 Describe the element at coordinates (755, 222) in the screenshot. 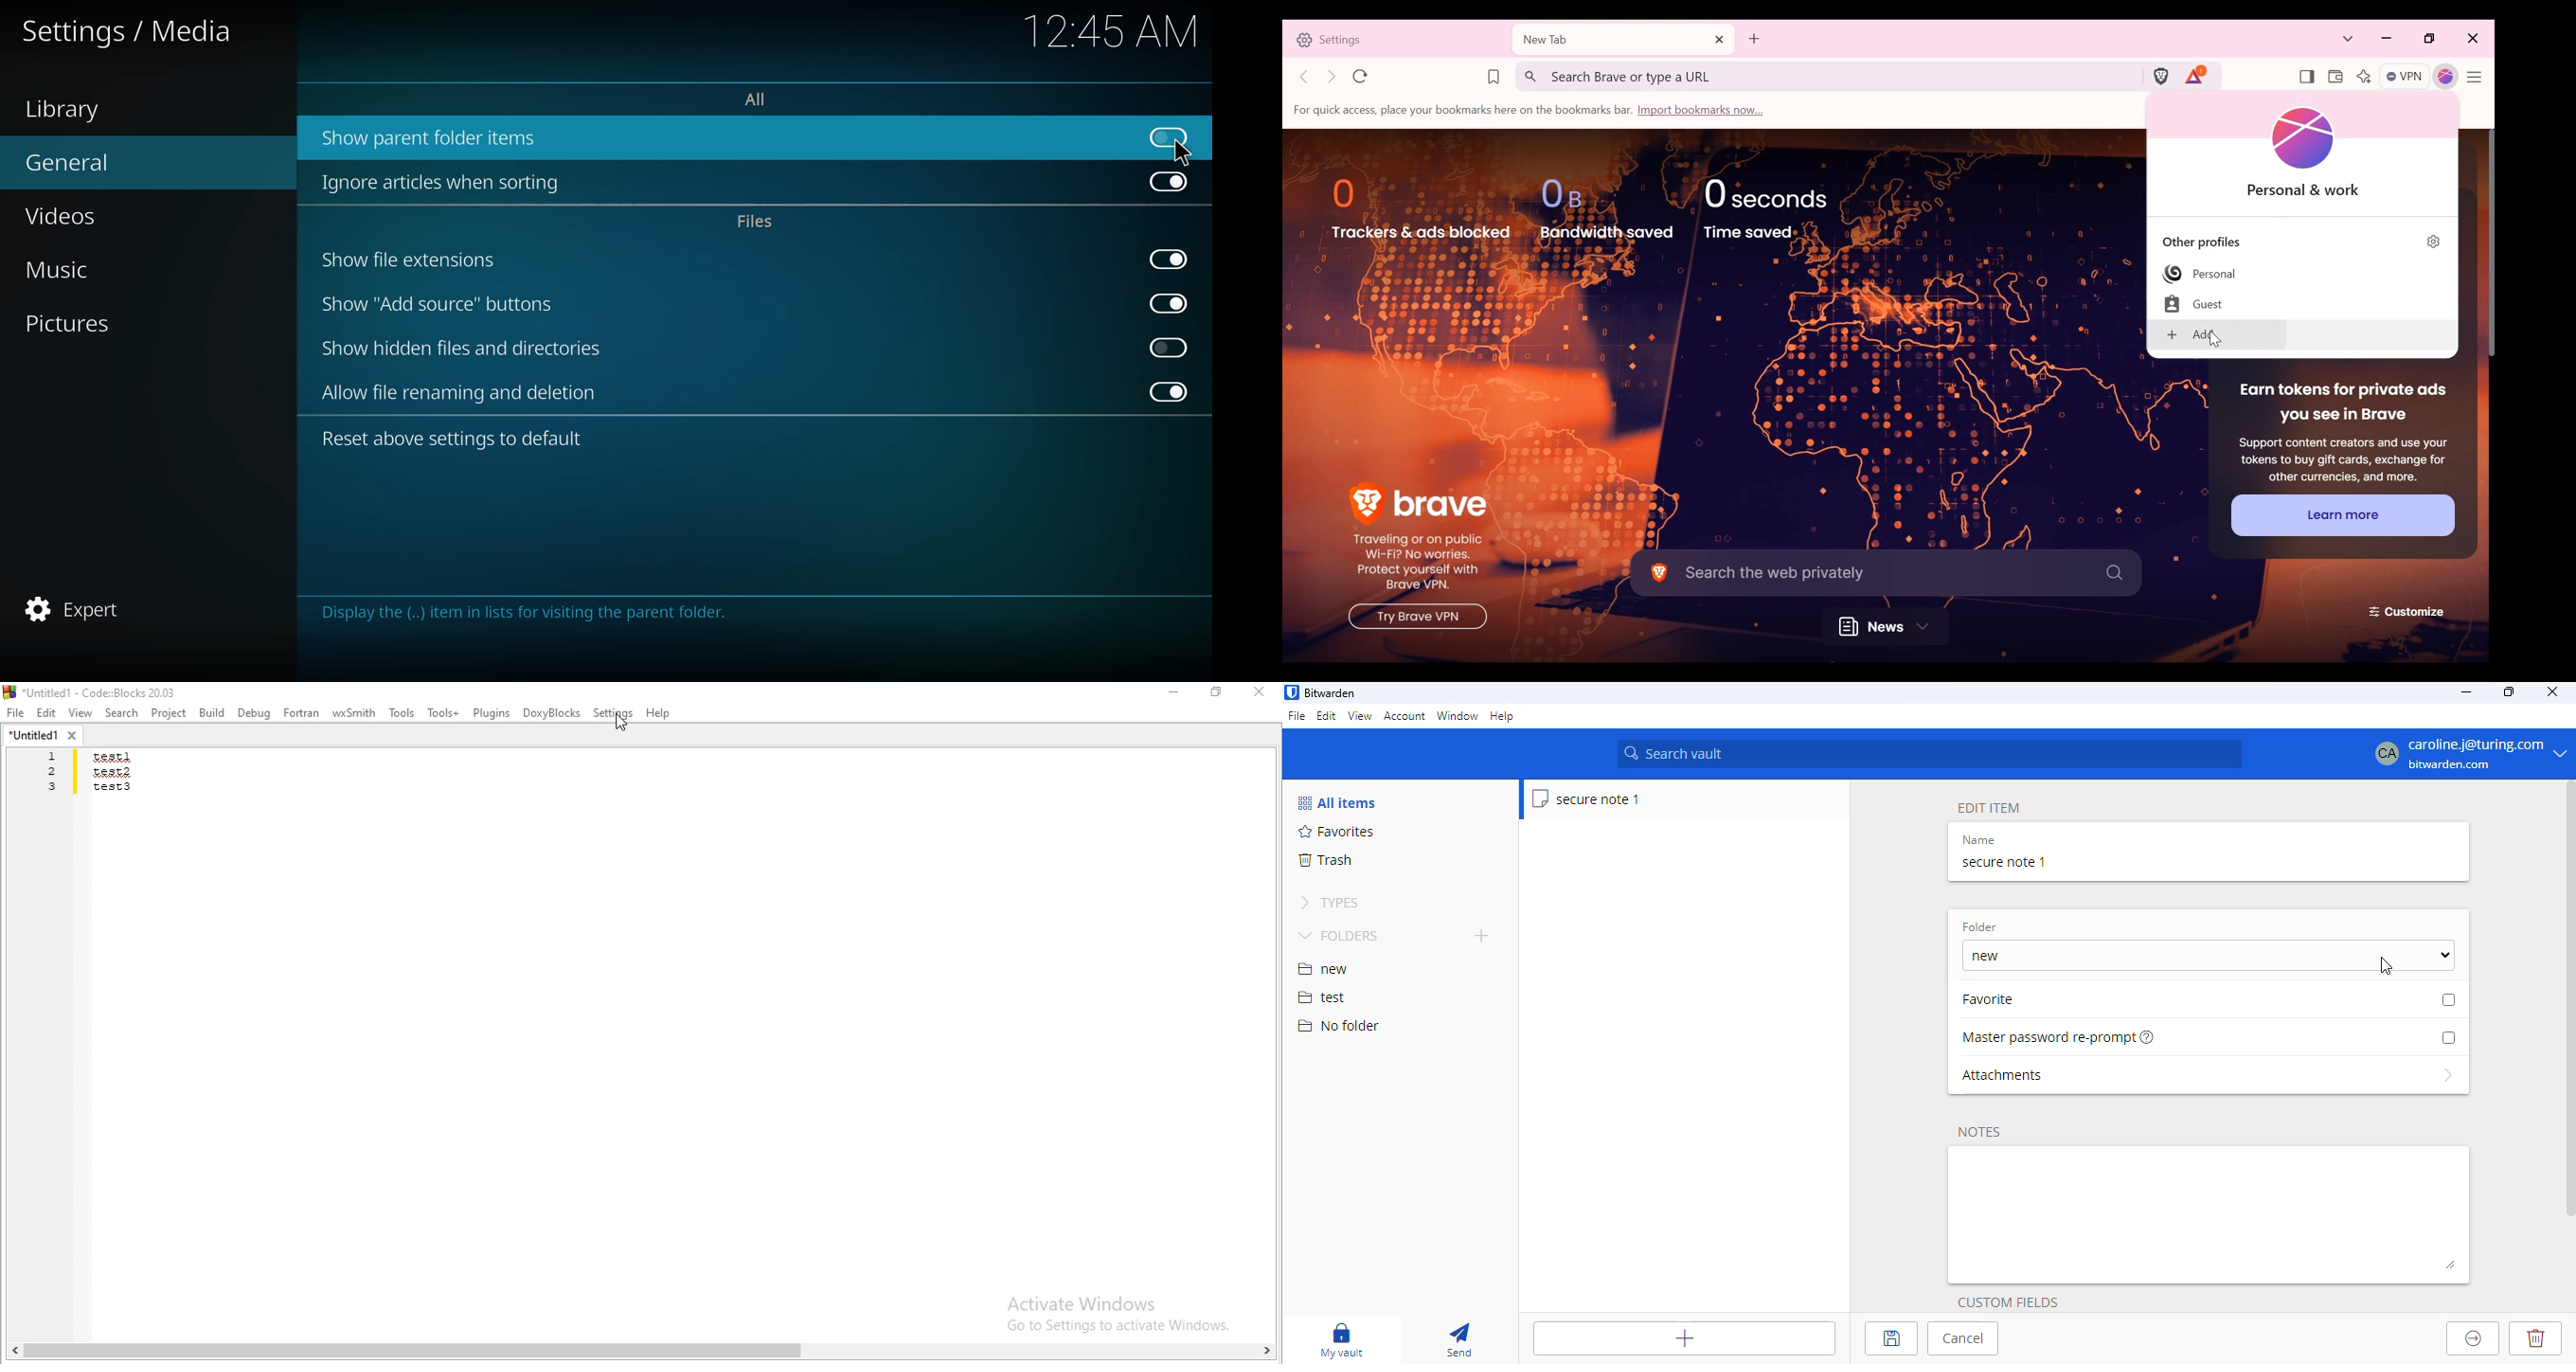

I see `files` at that location.